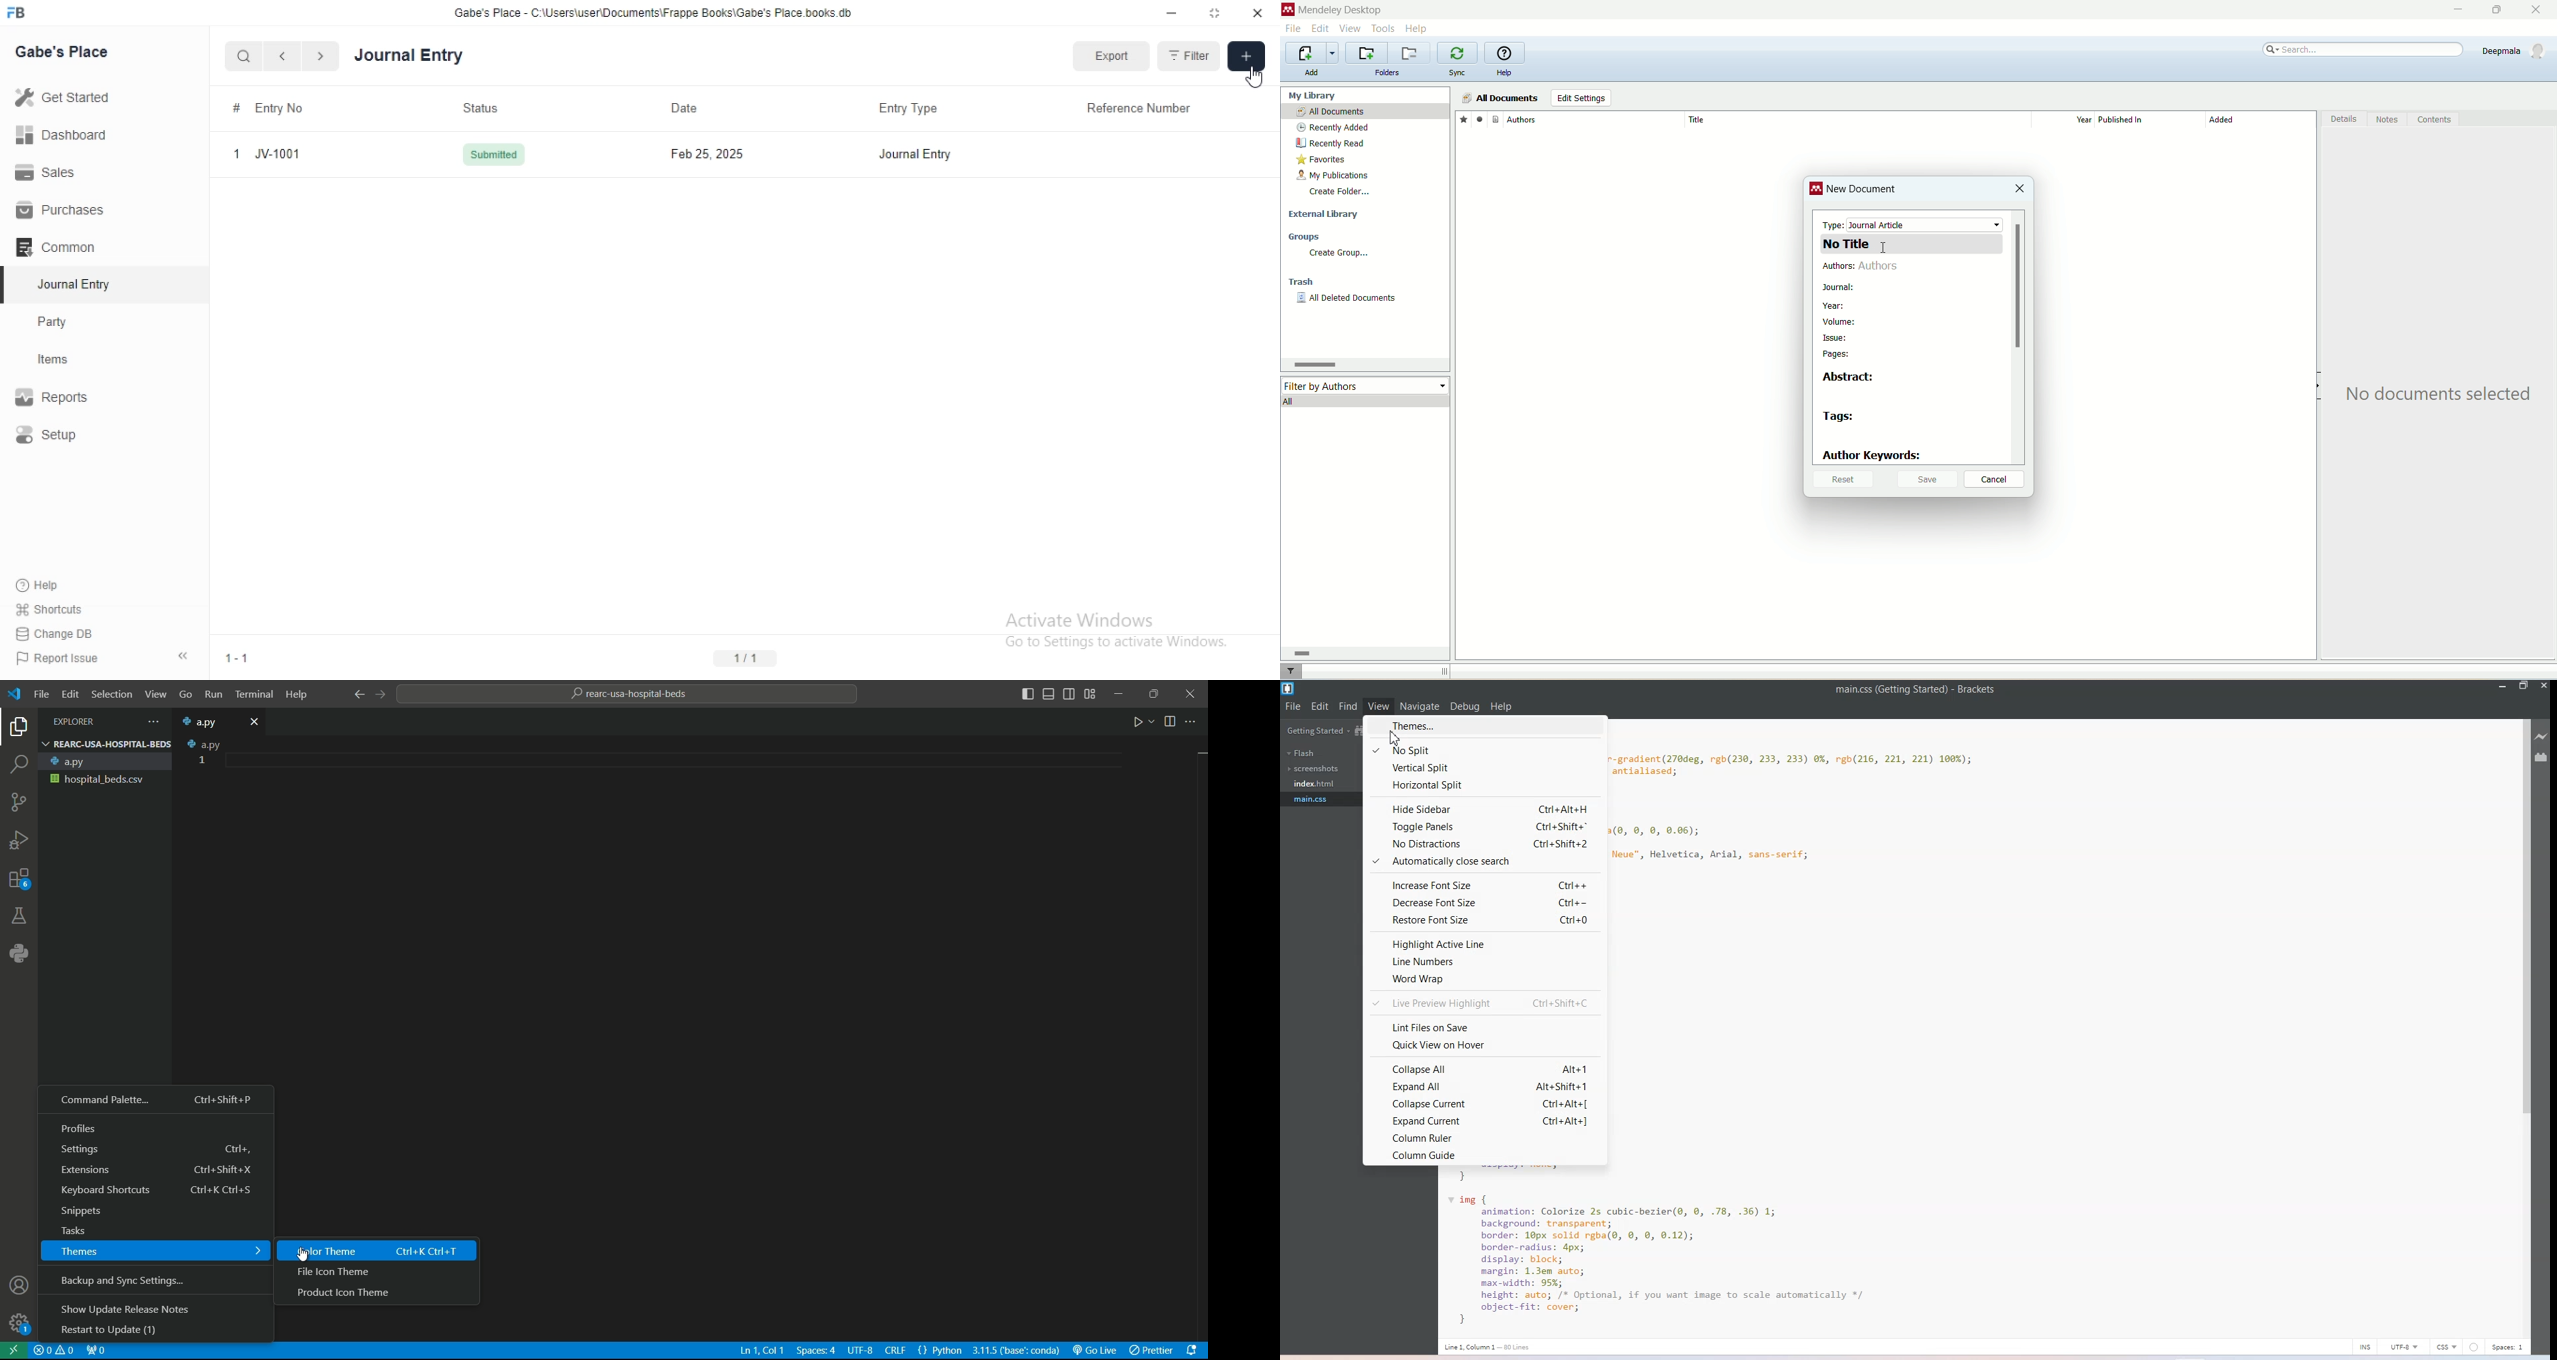 The image size is (2576, 1372). What do you see at coordinates (1486, 748) in the screenshot?
I see `No split` at bounding box center [1486, 748].